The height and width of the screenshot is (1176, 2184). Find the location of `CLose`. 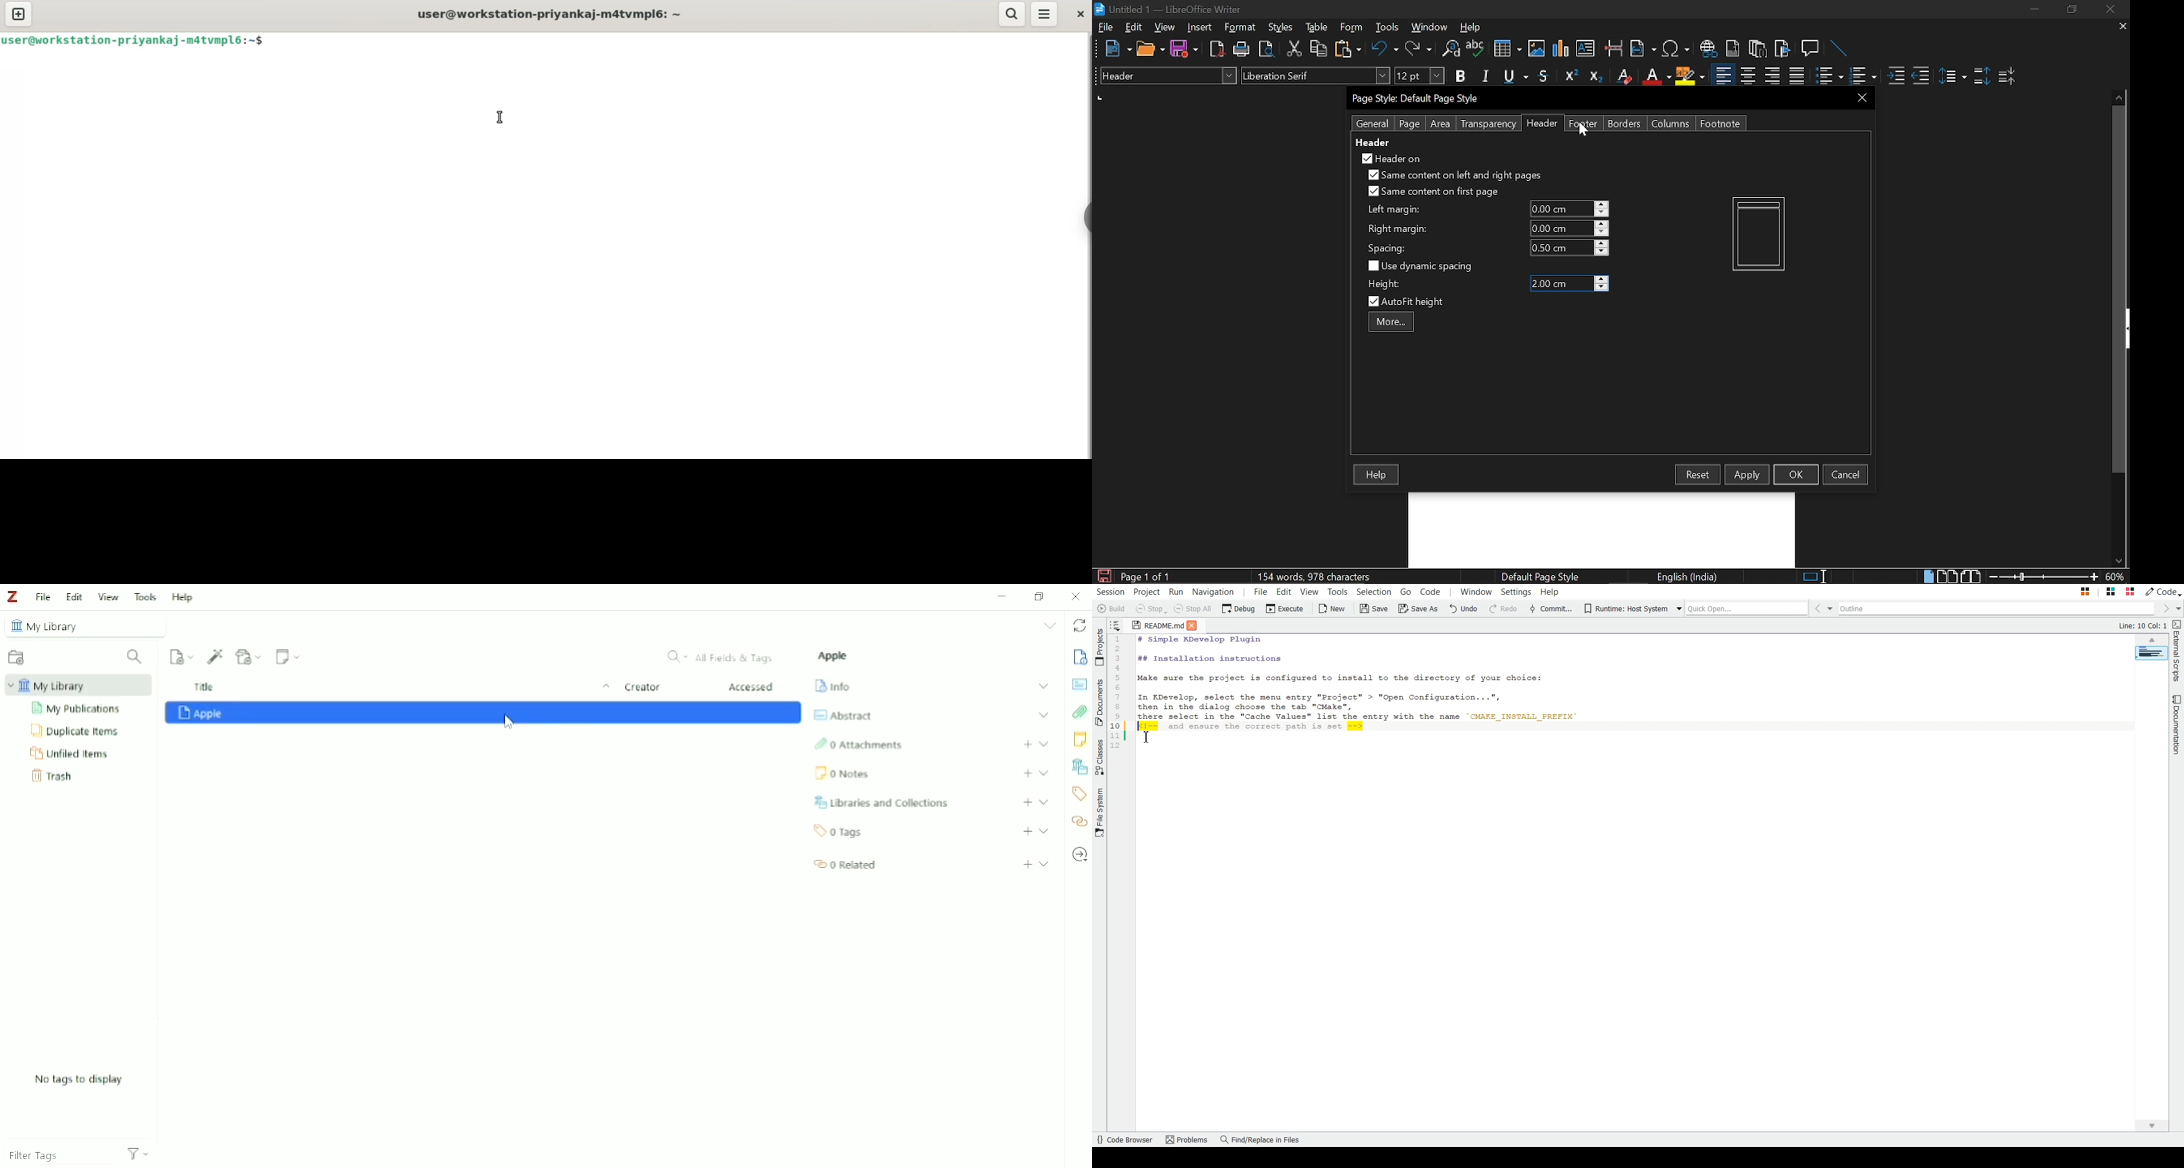

CLose is located at coordinates (1860, 97).